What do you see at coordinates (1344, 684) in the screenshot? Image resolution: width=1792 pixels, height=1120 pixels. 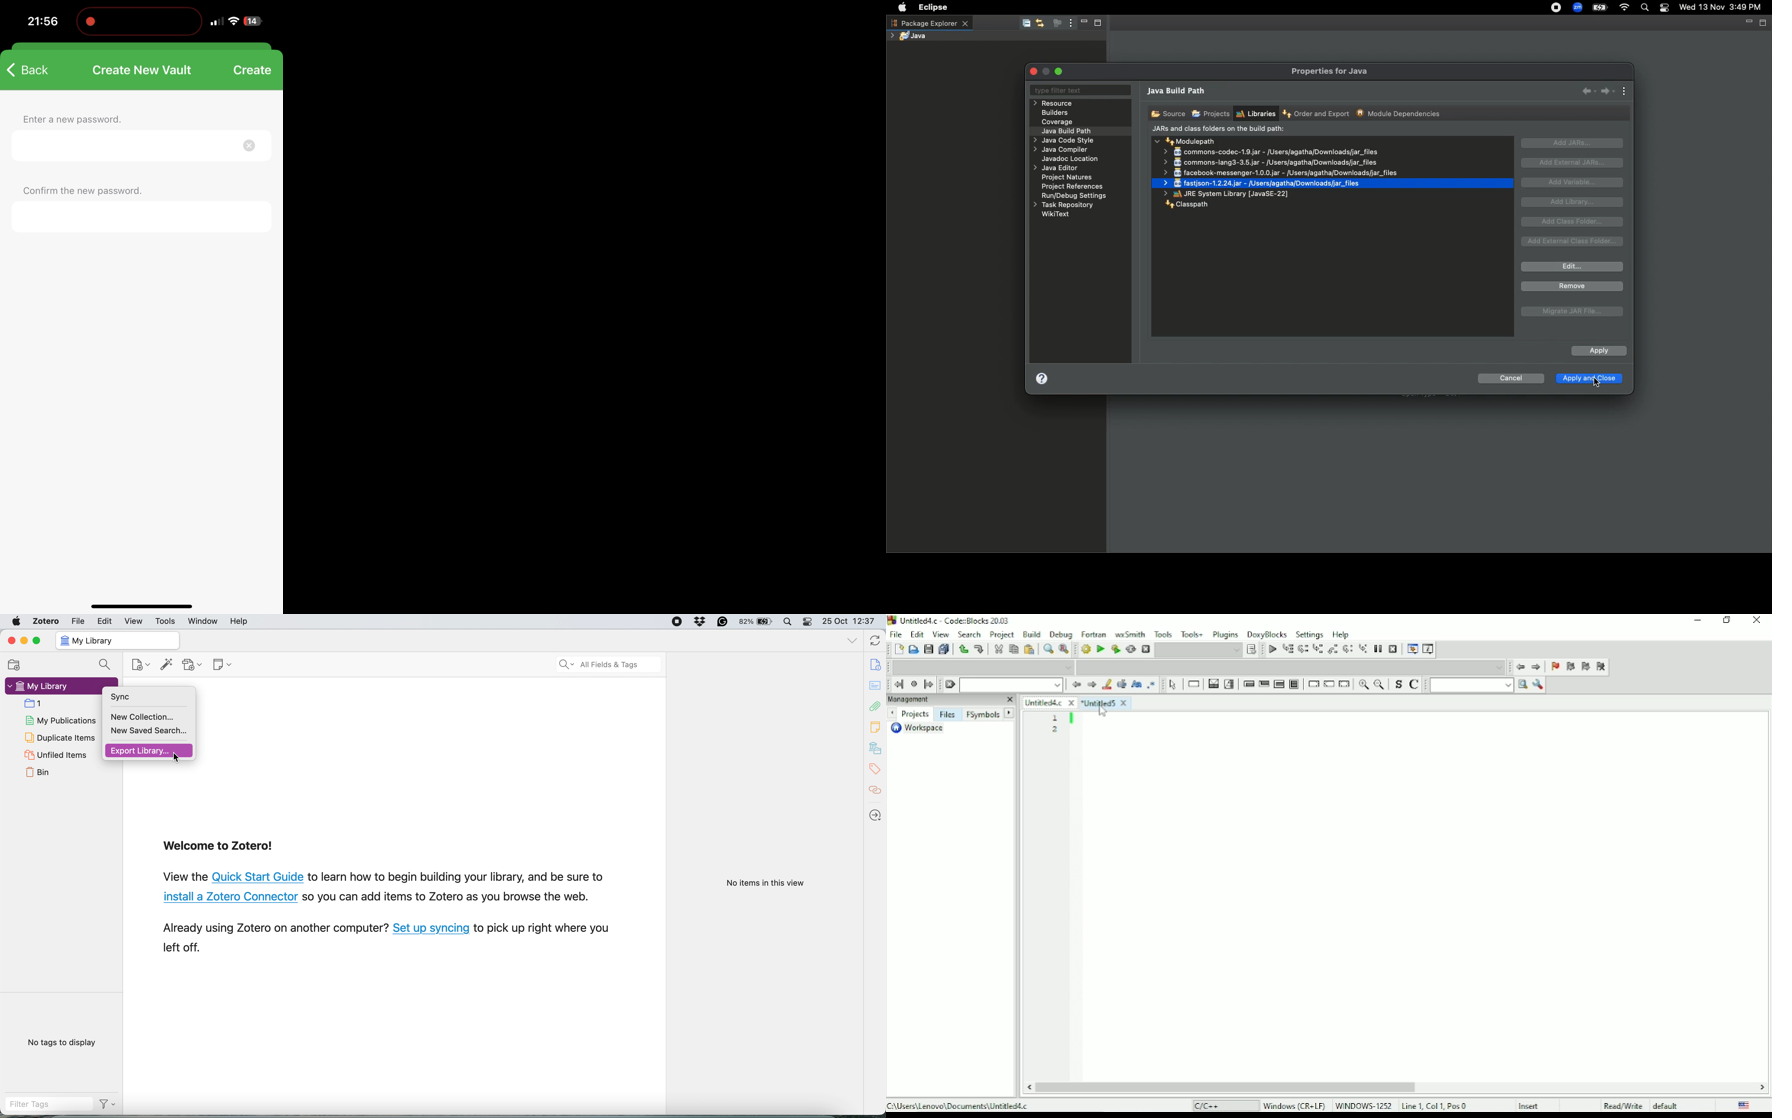 I see `Return-instruction` at bounding box center [1344, 684].